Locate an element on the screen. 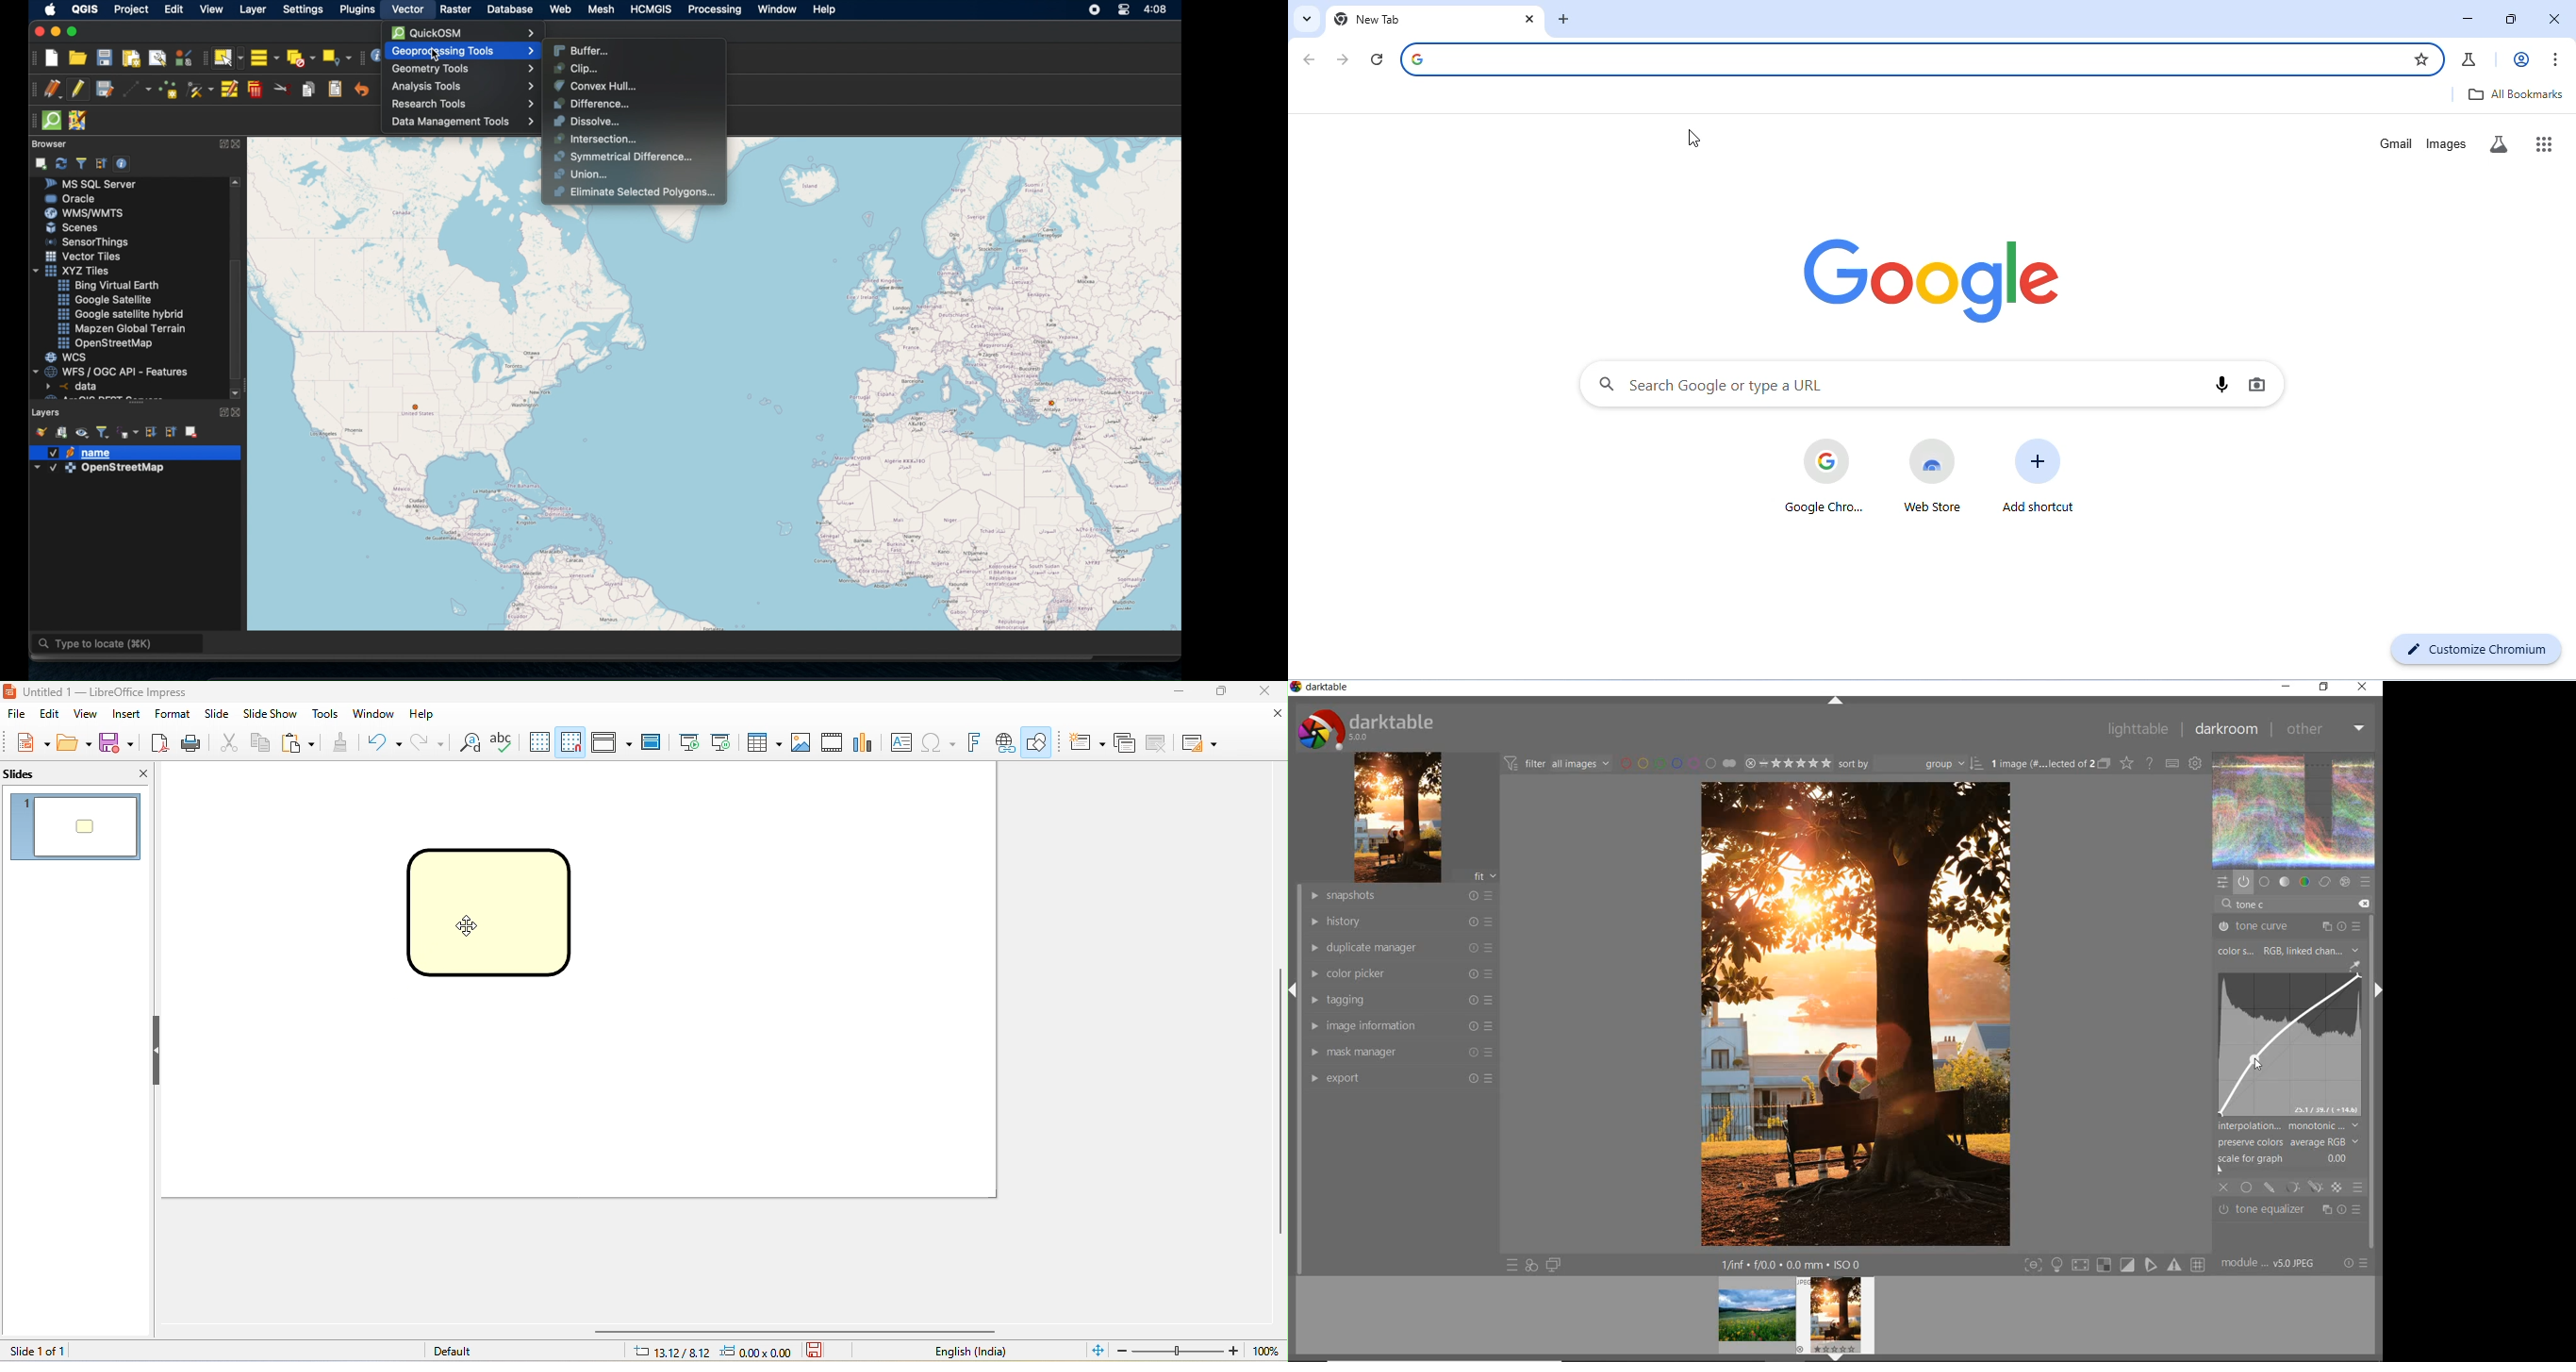 Image resolution: width=2576 pixels, height=1372 pixels. effect is located at coordinates (2345, 882).